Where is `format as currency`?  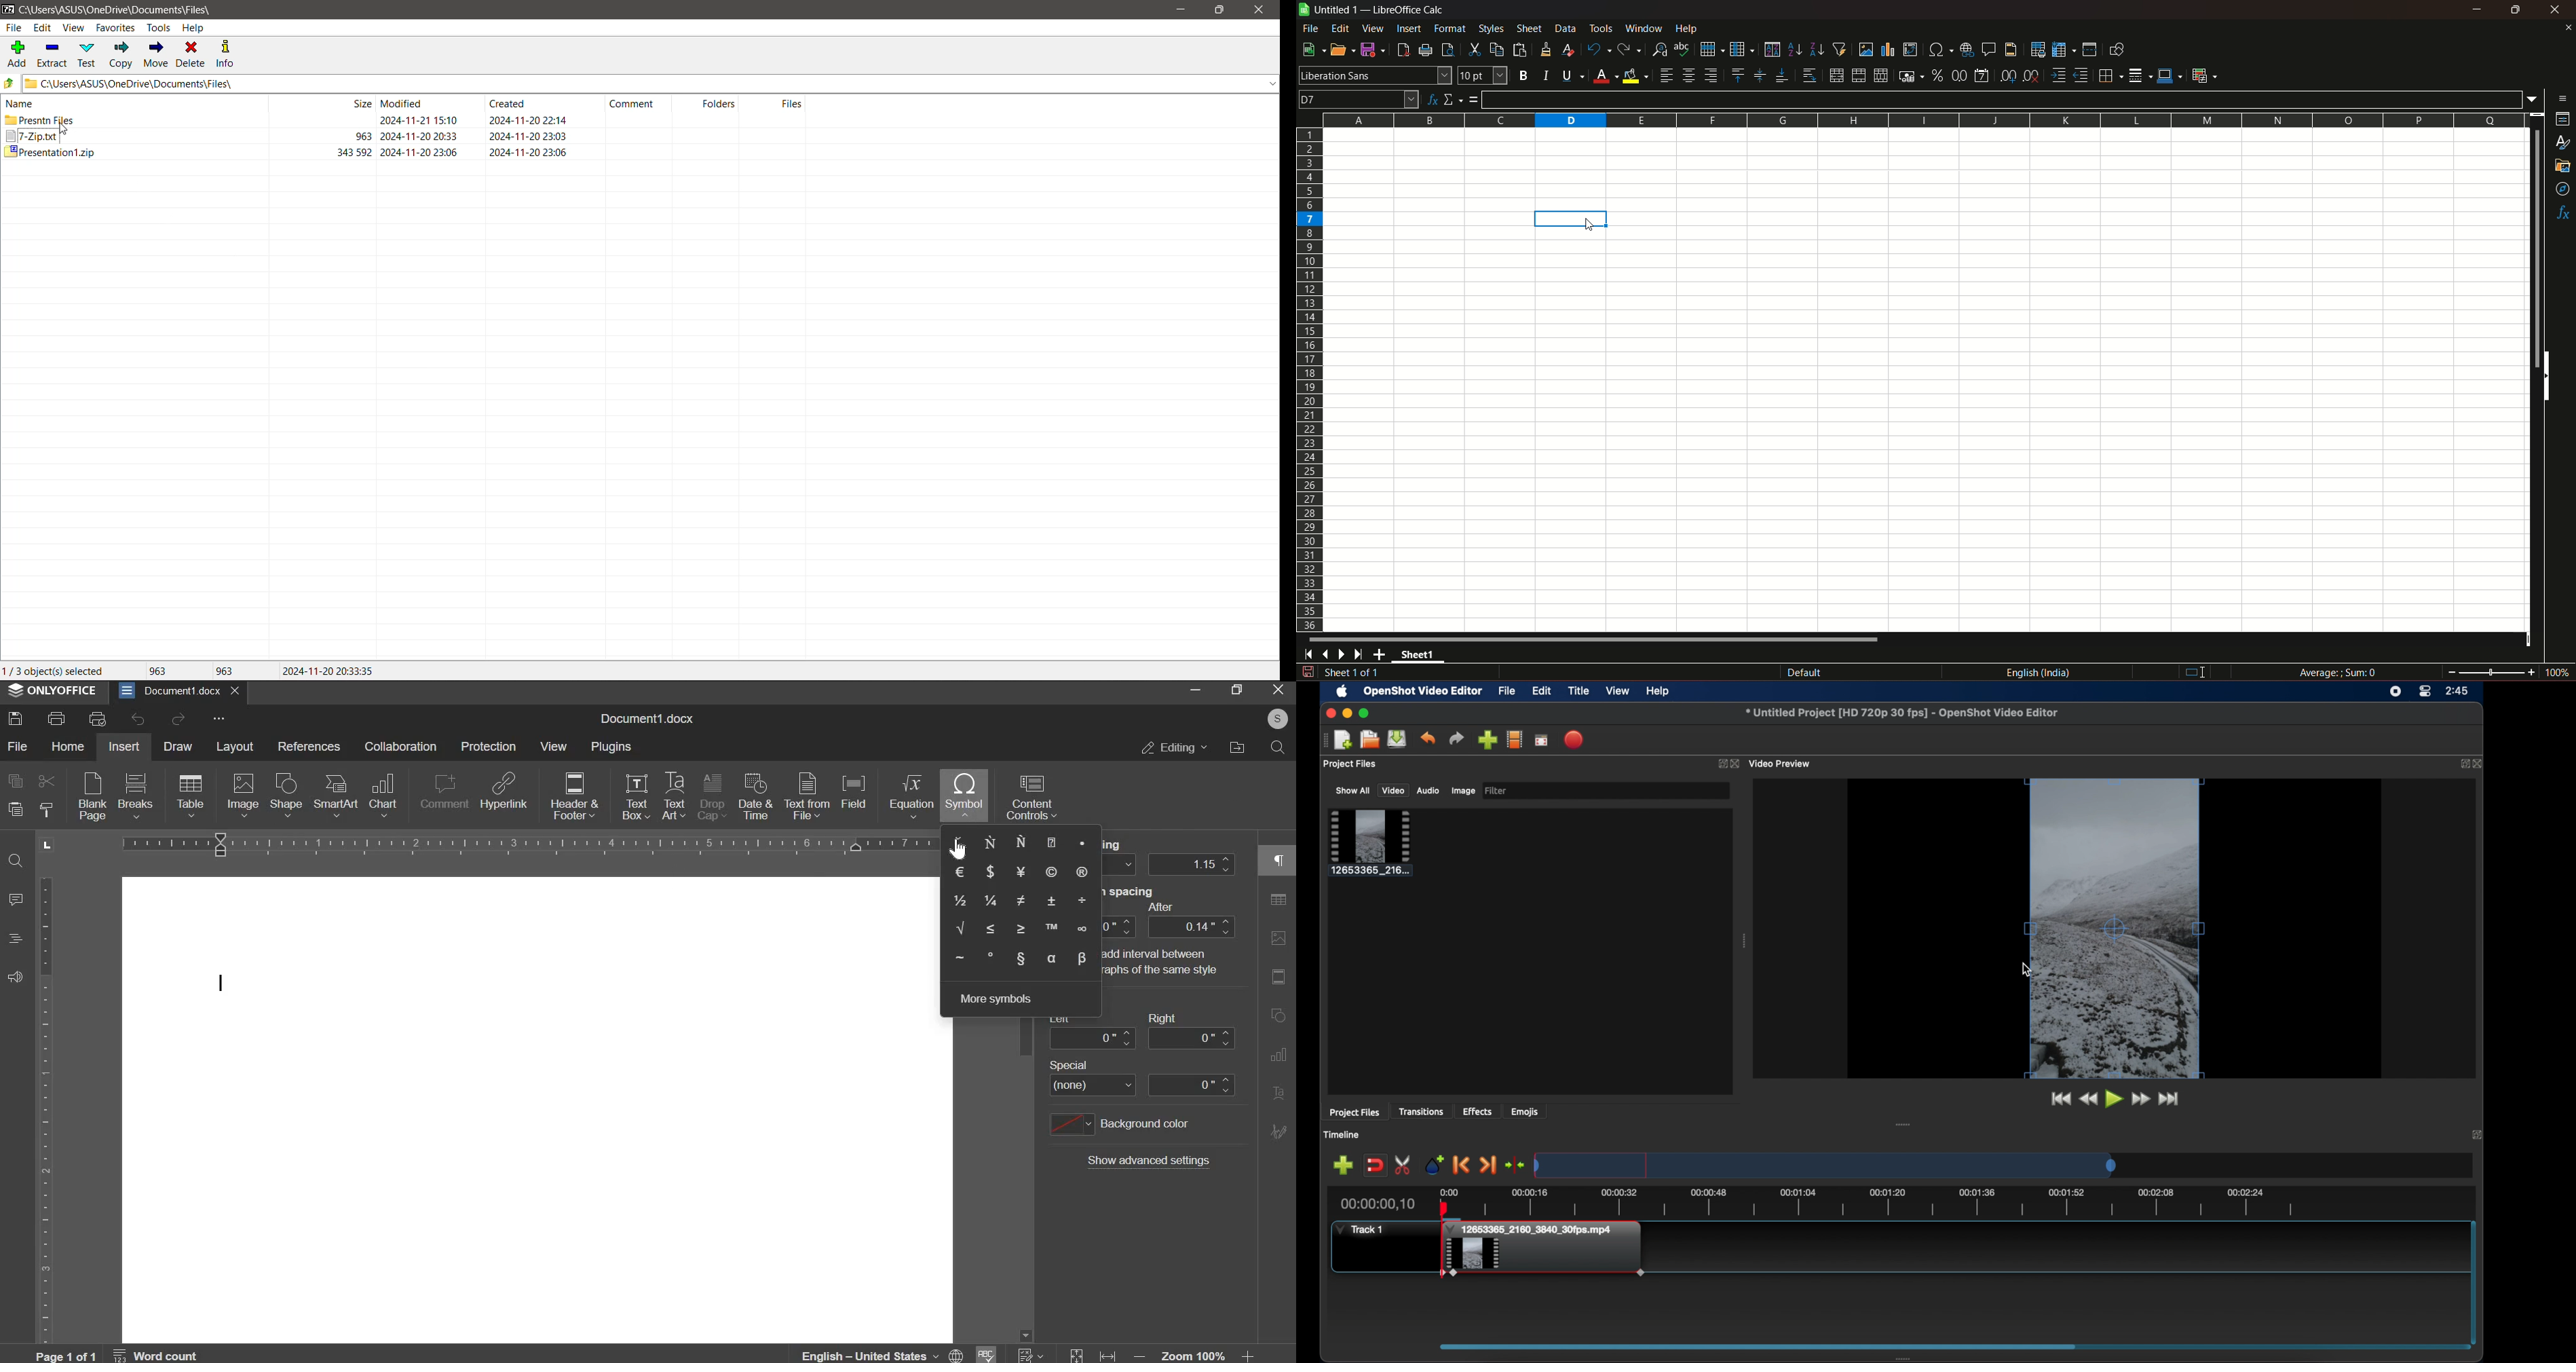
format as currency is located at coordinates (1910, 76).